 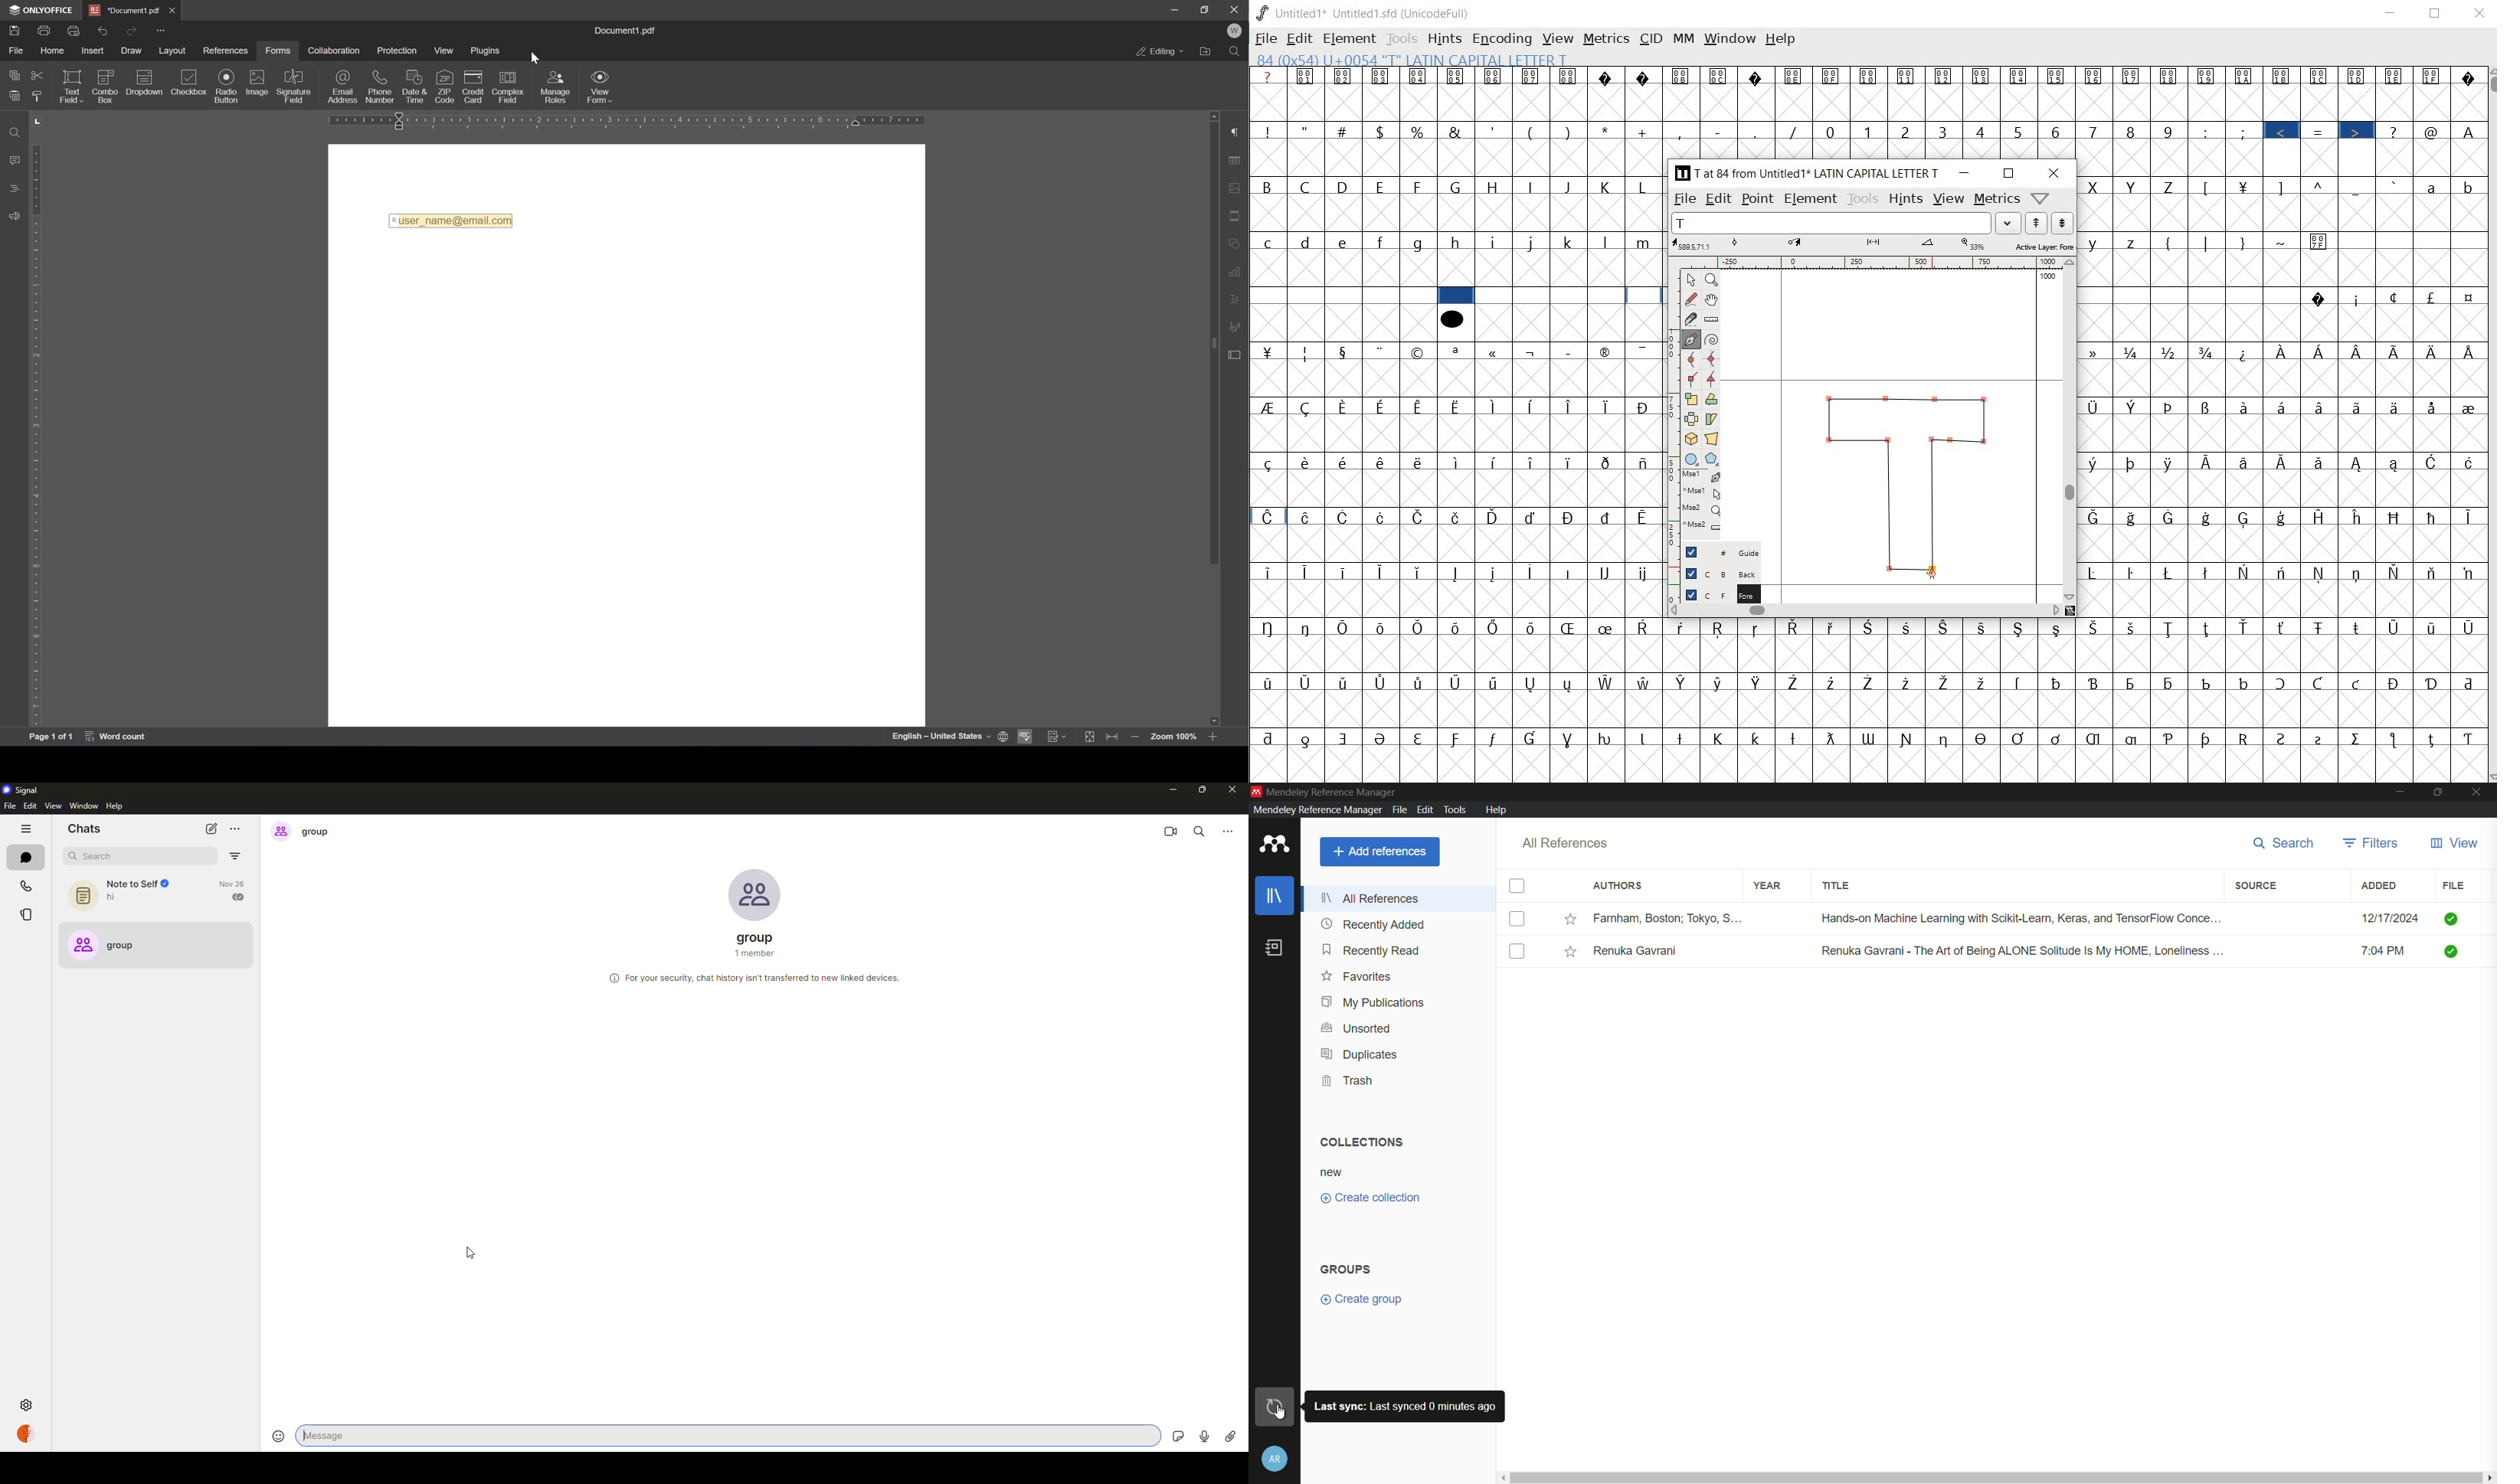 What do you see at coordinates (1712, 319) in the screenshot?
I see `ruler` at bounding box center [1712, 319].